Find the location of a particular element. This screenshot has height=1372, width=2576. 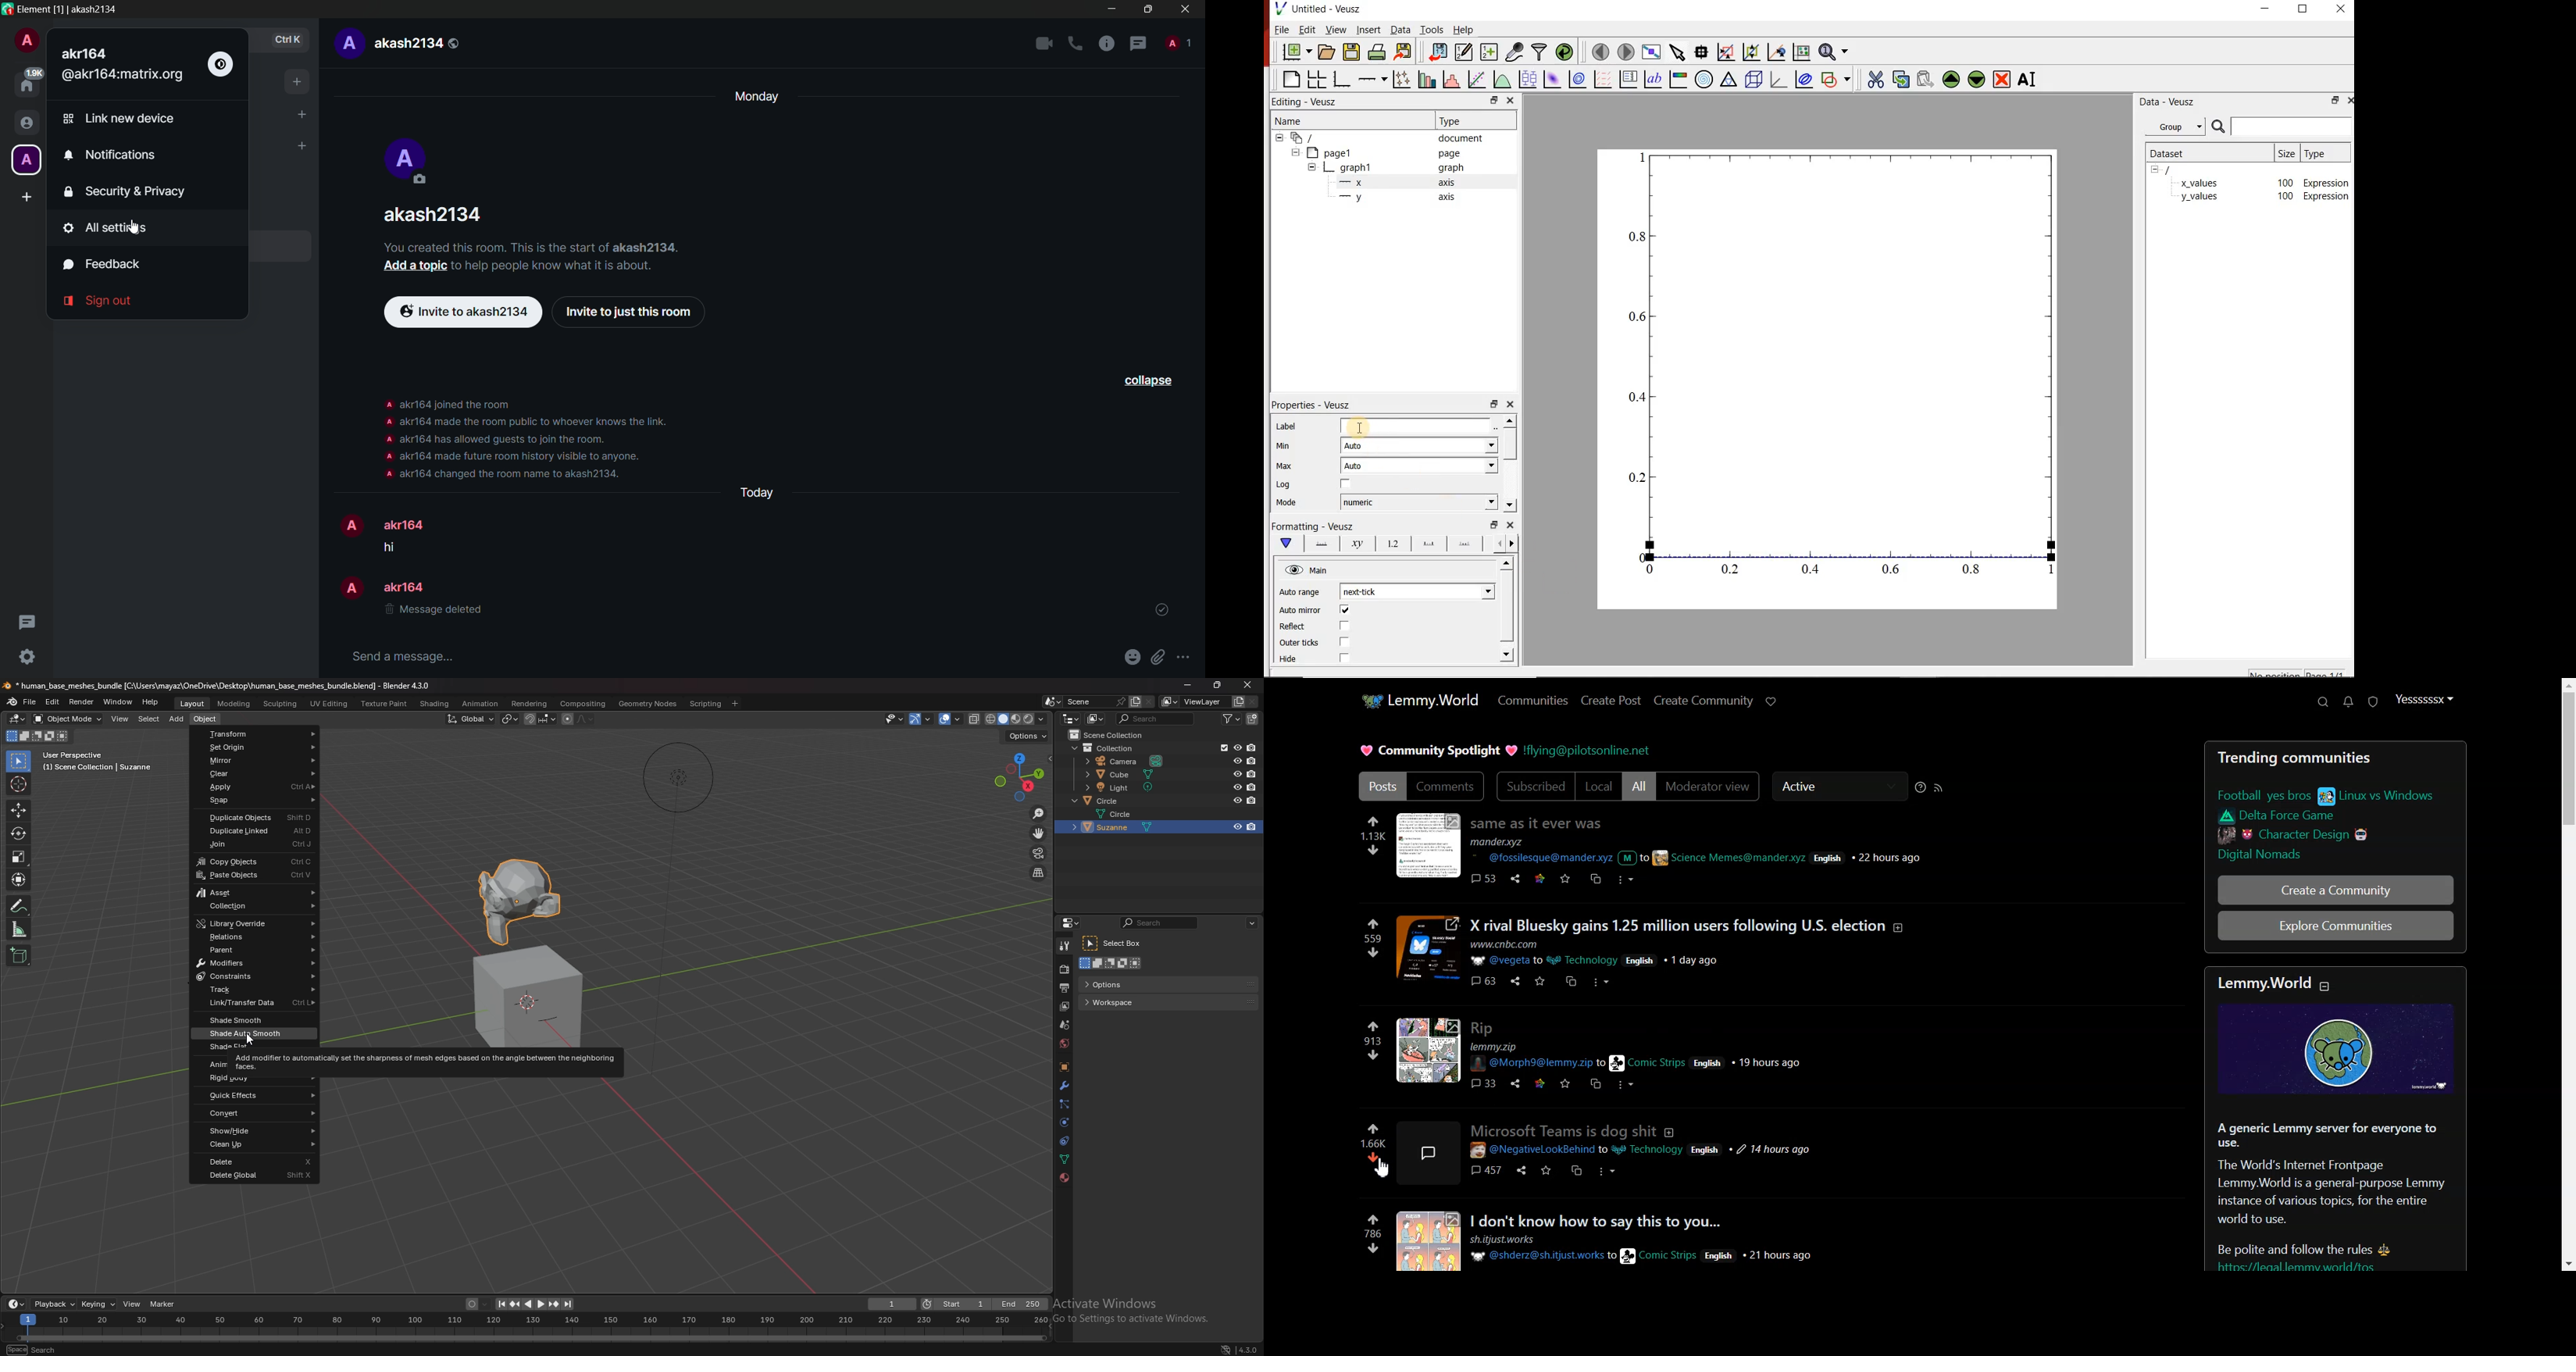

modifiers is located at coordinates (253, 963).